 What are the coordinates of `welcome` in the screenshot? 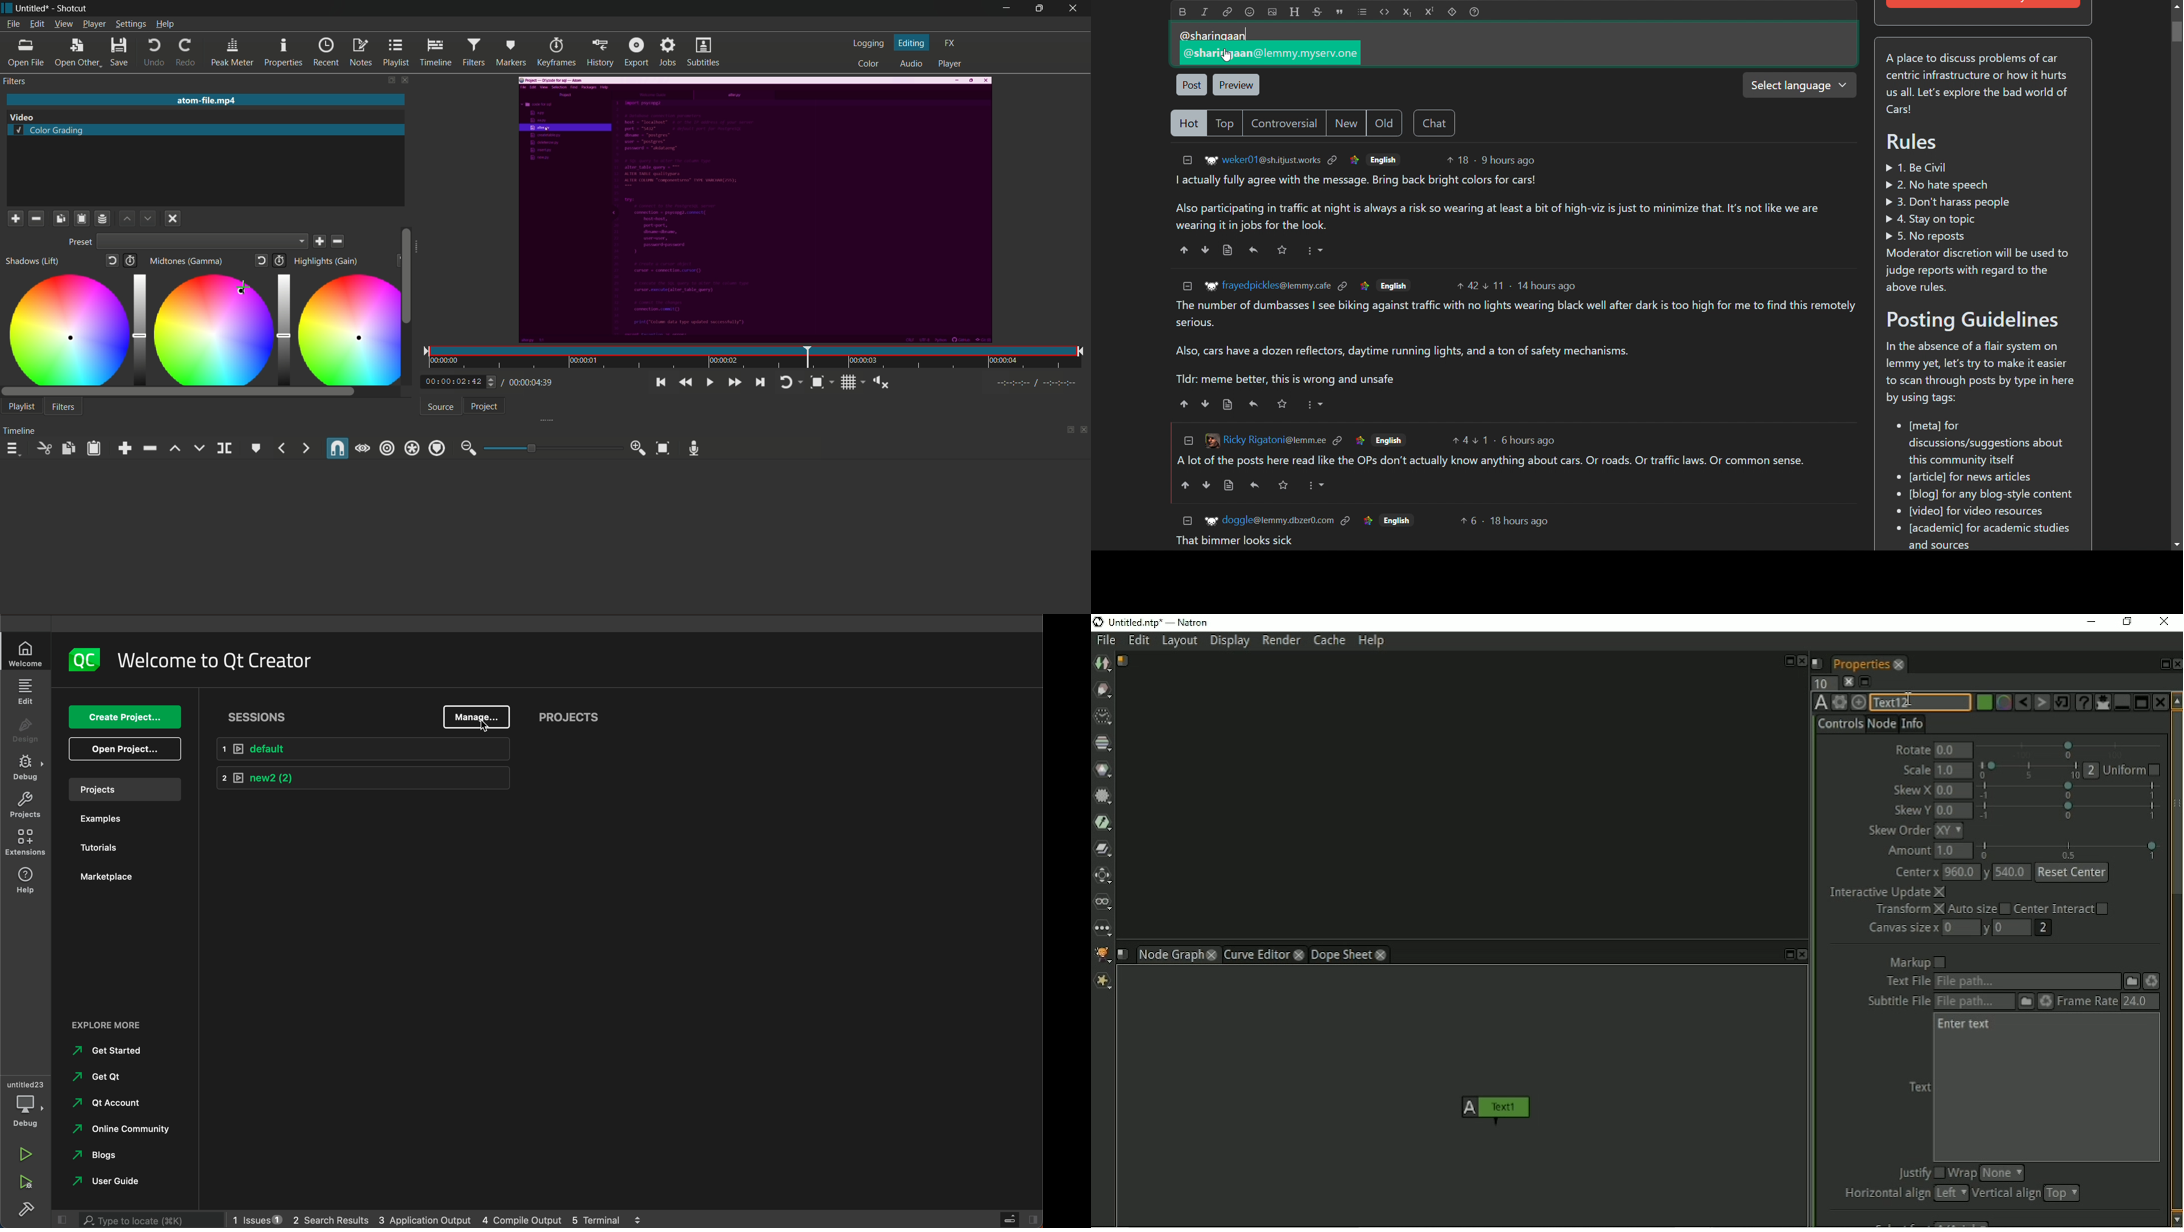 It's located at (216, 660).